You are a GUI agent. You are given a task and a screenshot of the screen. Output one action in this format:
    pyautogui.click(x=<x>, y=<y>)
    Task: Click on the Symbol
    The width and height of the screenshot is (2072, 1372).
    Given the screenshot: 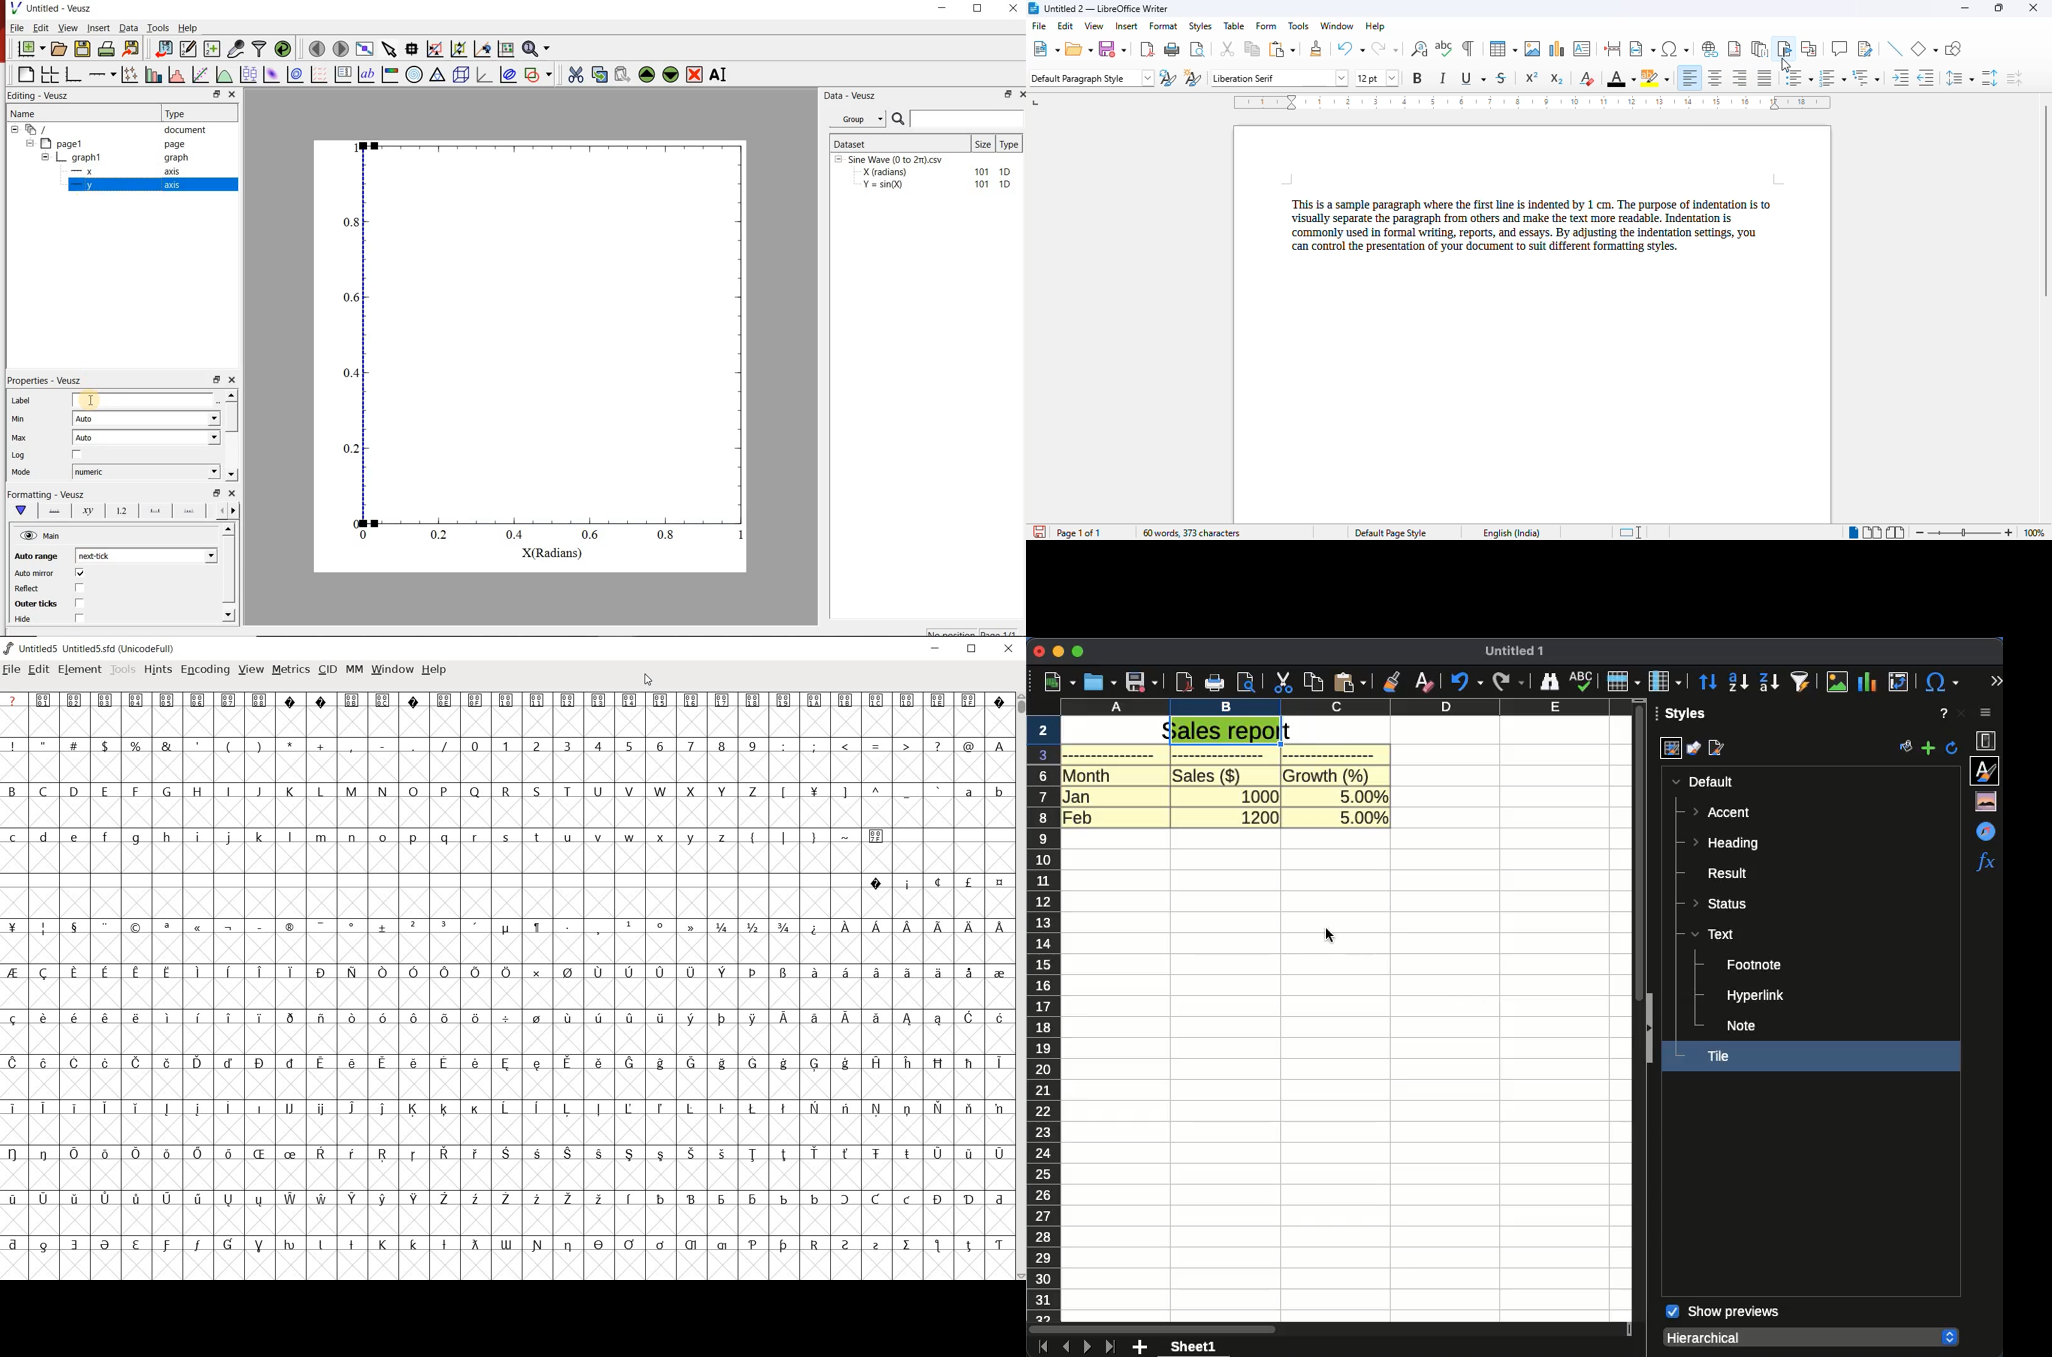 What is the action you would take?
    pyautogui.click(x=259, y=1018)
    